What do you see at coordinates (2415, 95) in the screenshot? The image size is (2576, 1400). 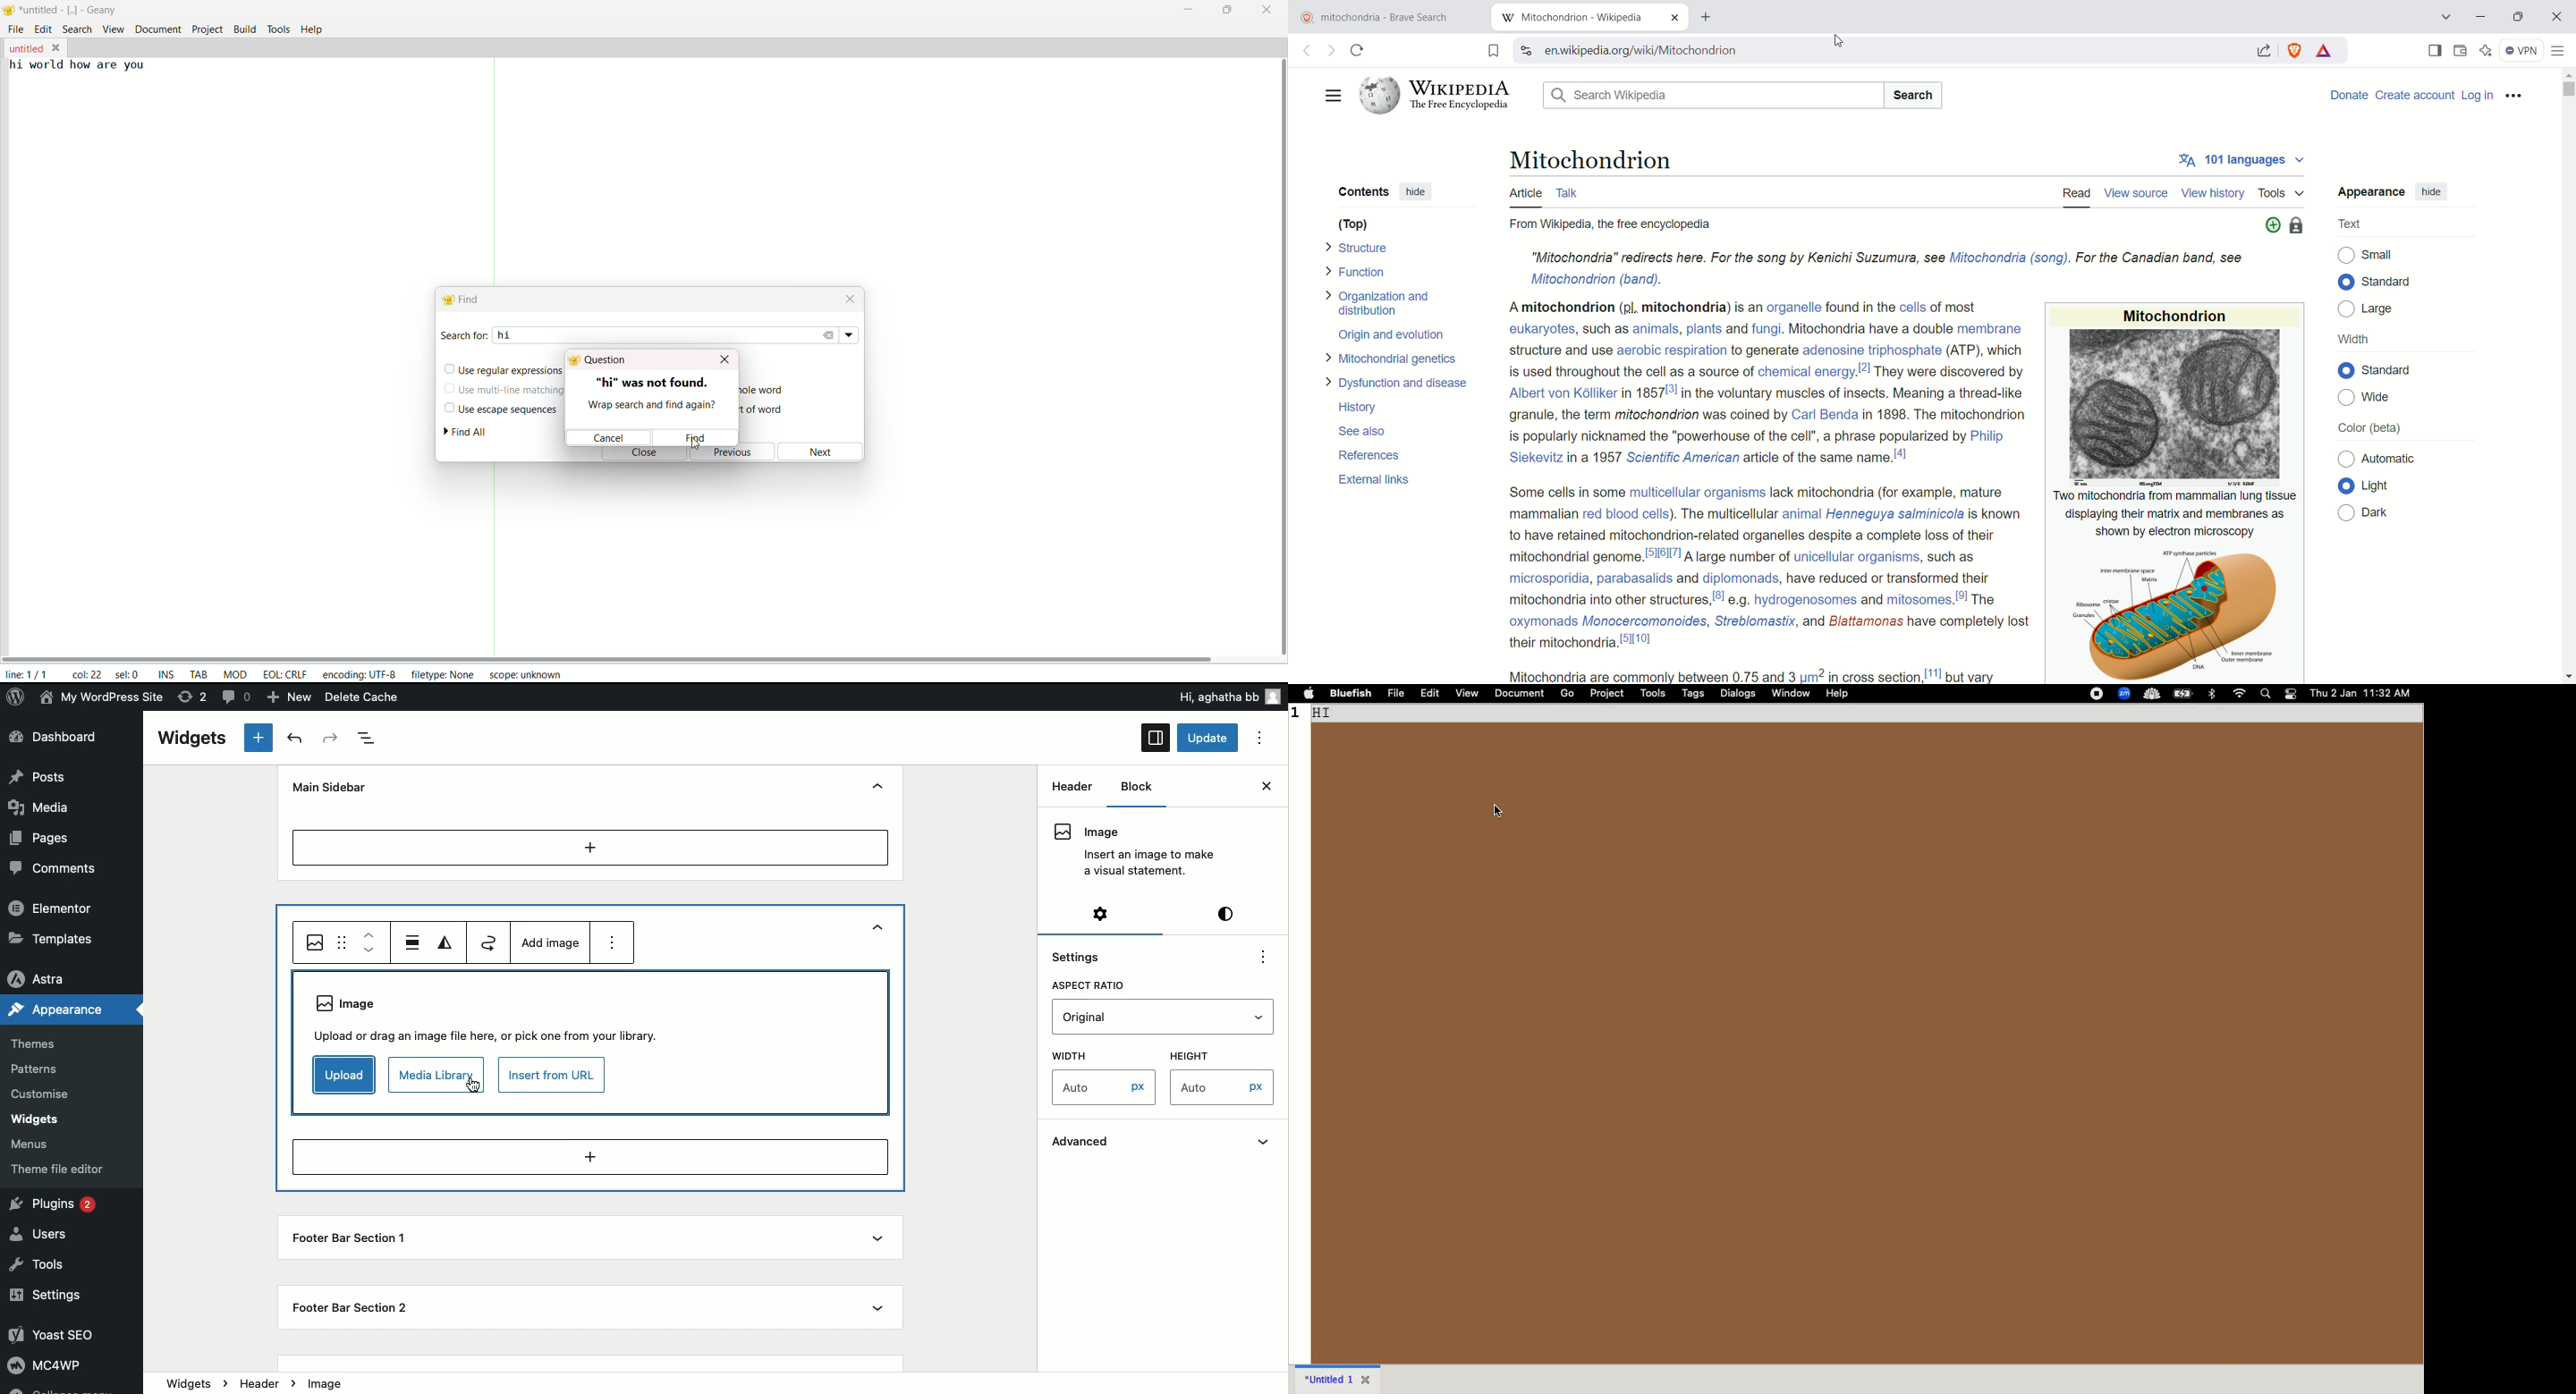 I see `Create account` at bounding box center [2415, 95].